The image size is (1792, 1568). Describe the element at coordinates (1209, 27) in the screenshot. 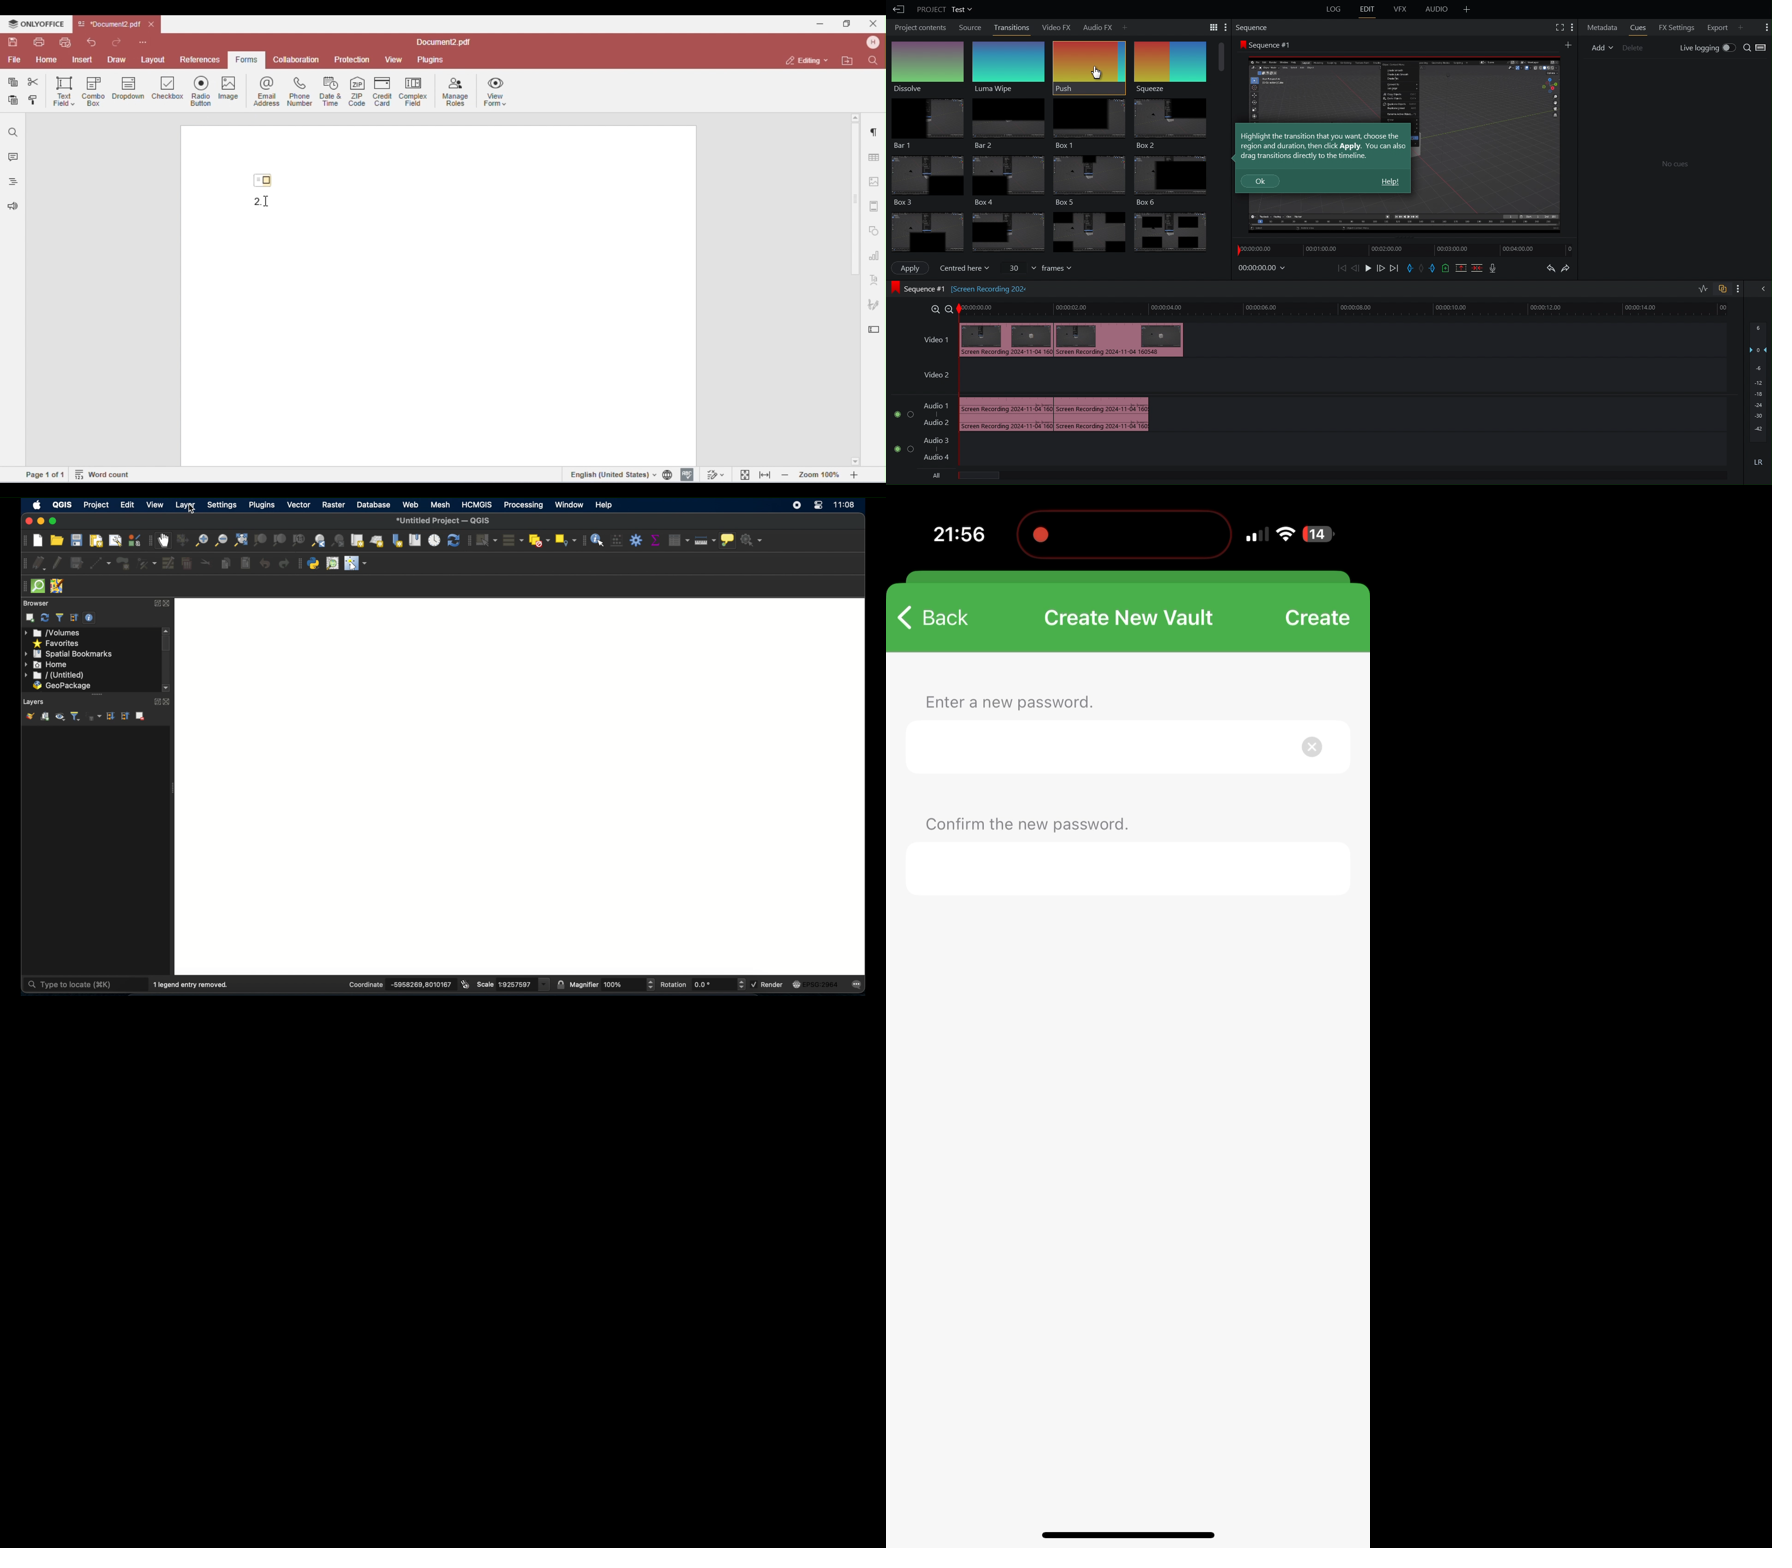

I see `Search Tools` at that location.